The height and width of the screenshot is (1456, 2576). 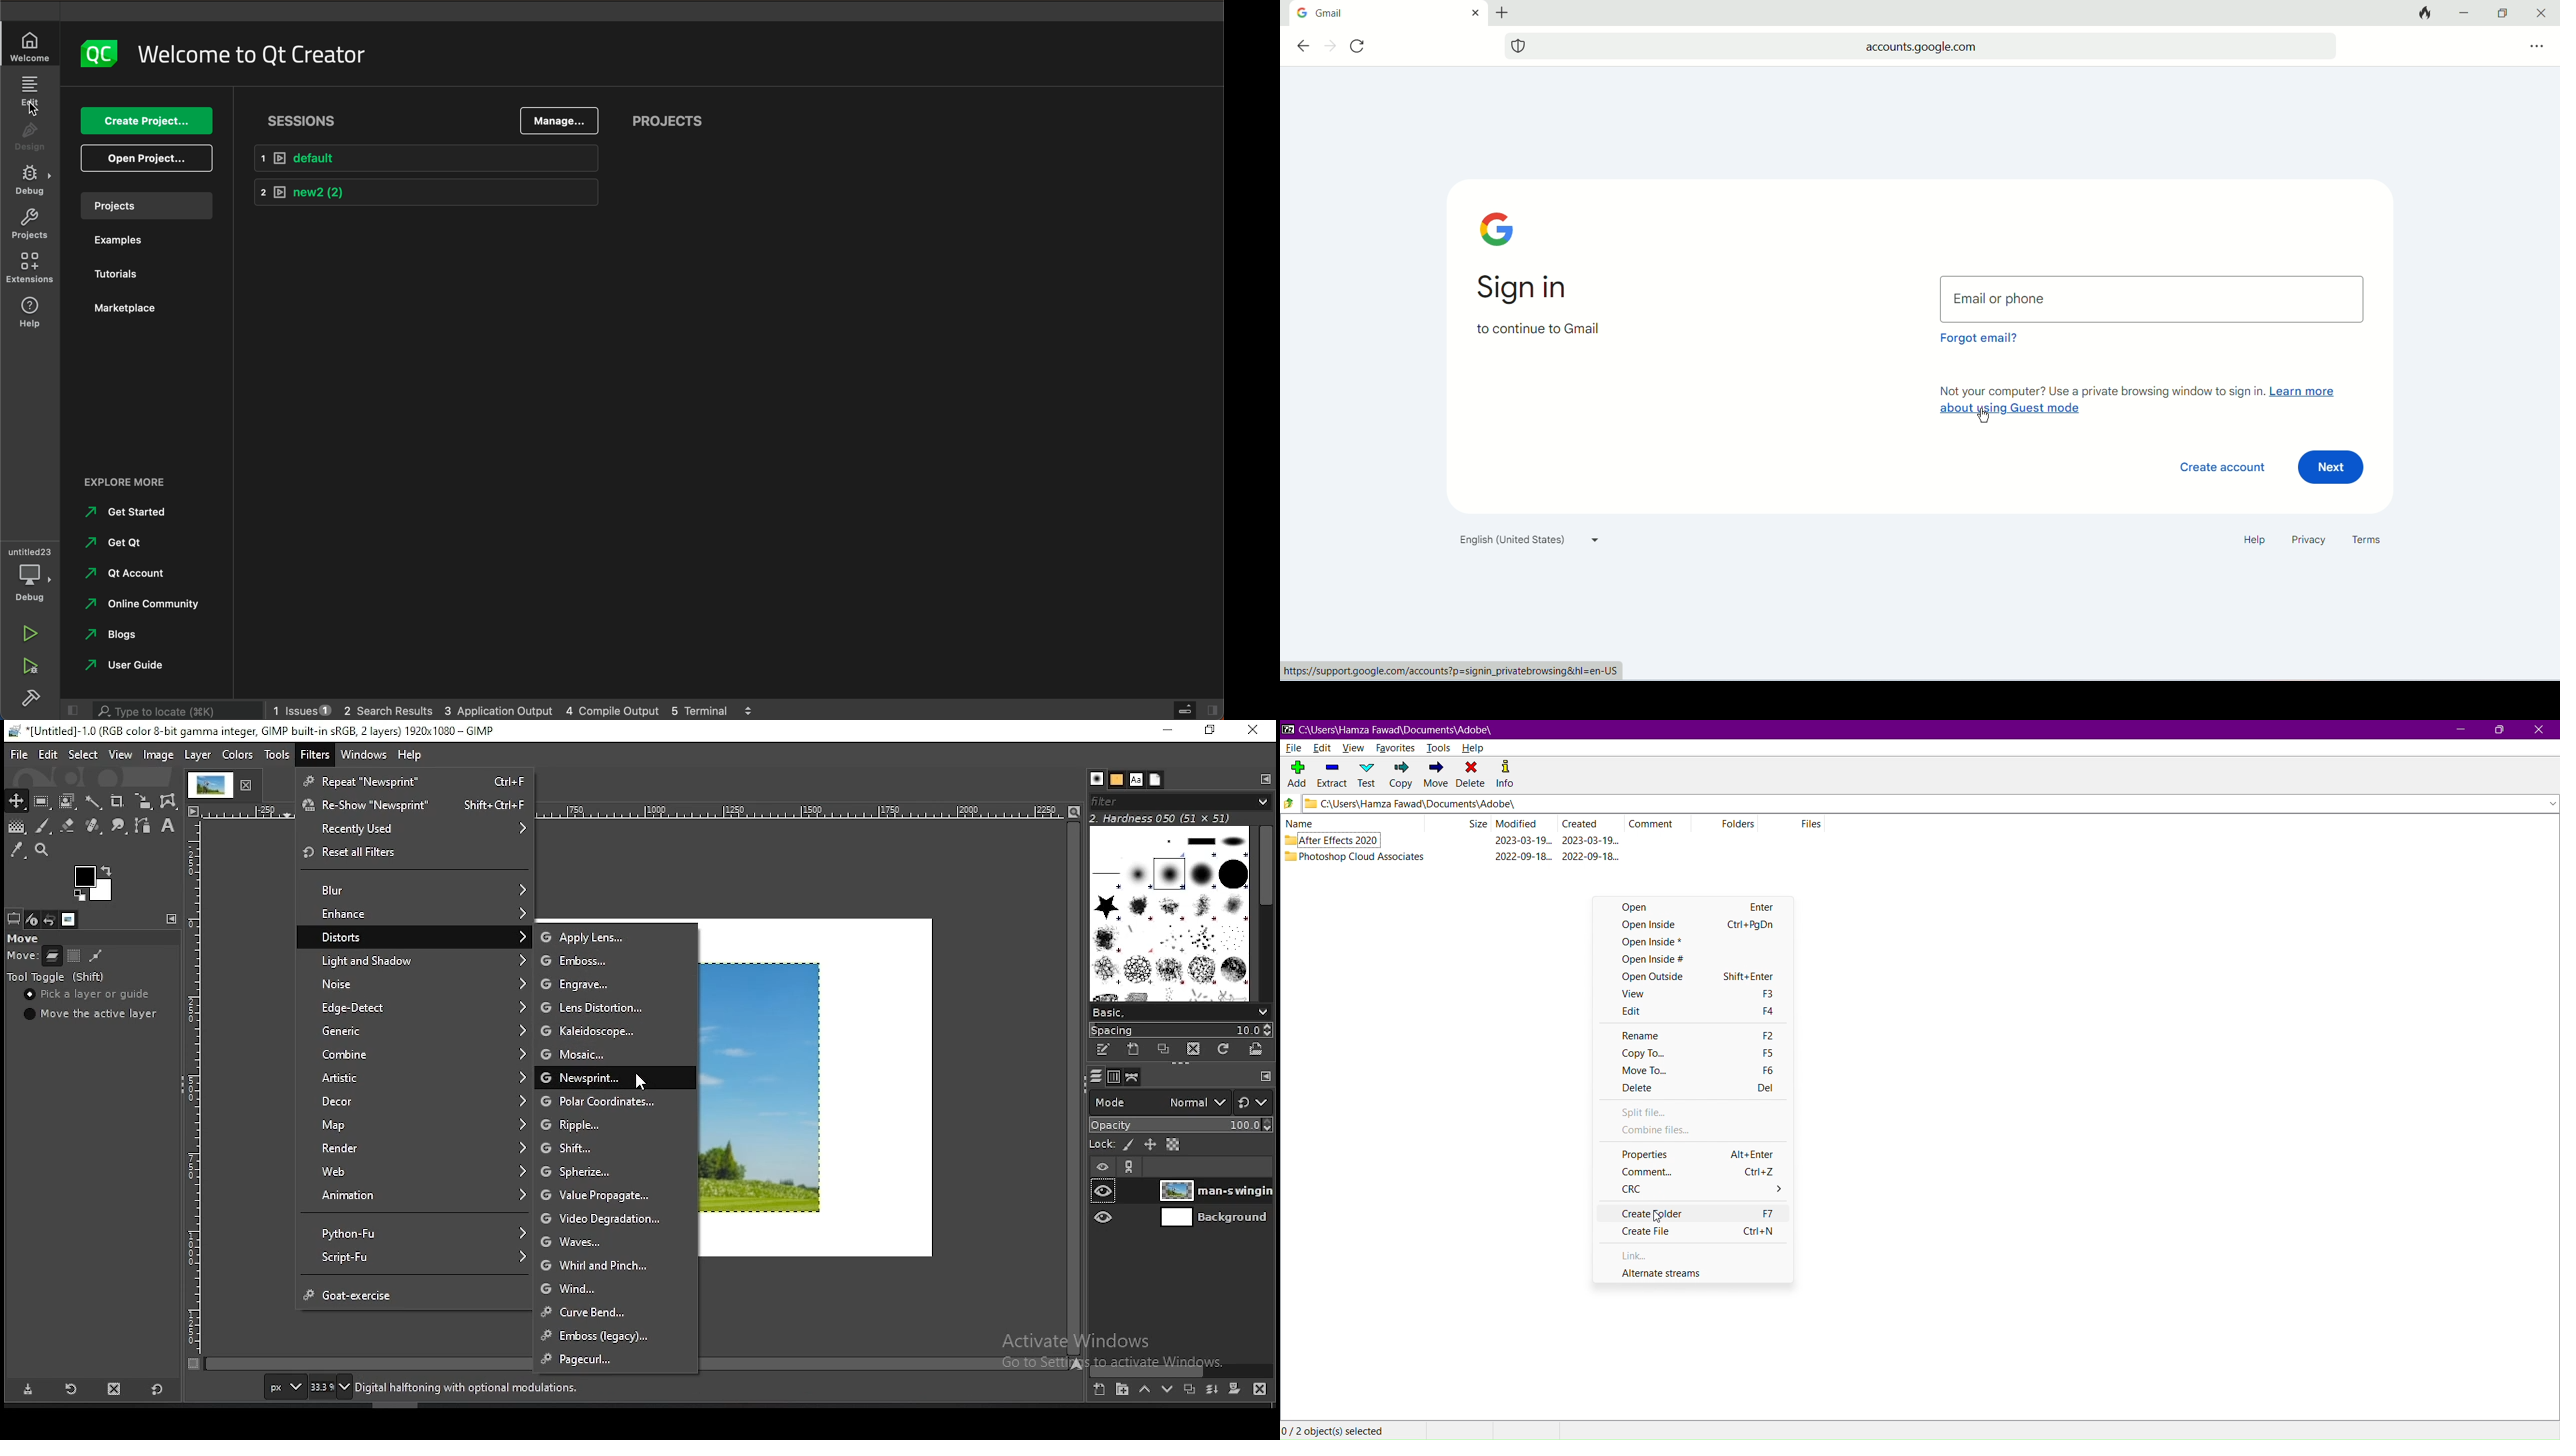 What do you see at coordinates (417, 1032) in the screenshot?
I see `generic` at bounding box center [417, 1032].